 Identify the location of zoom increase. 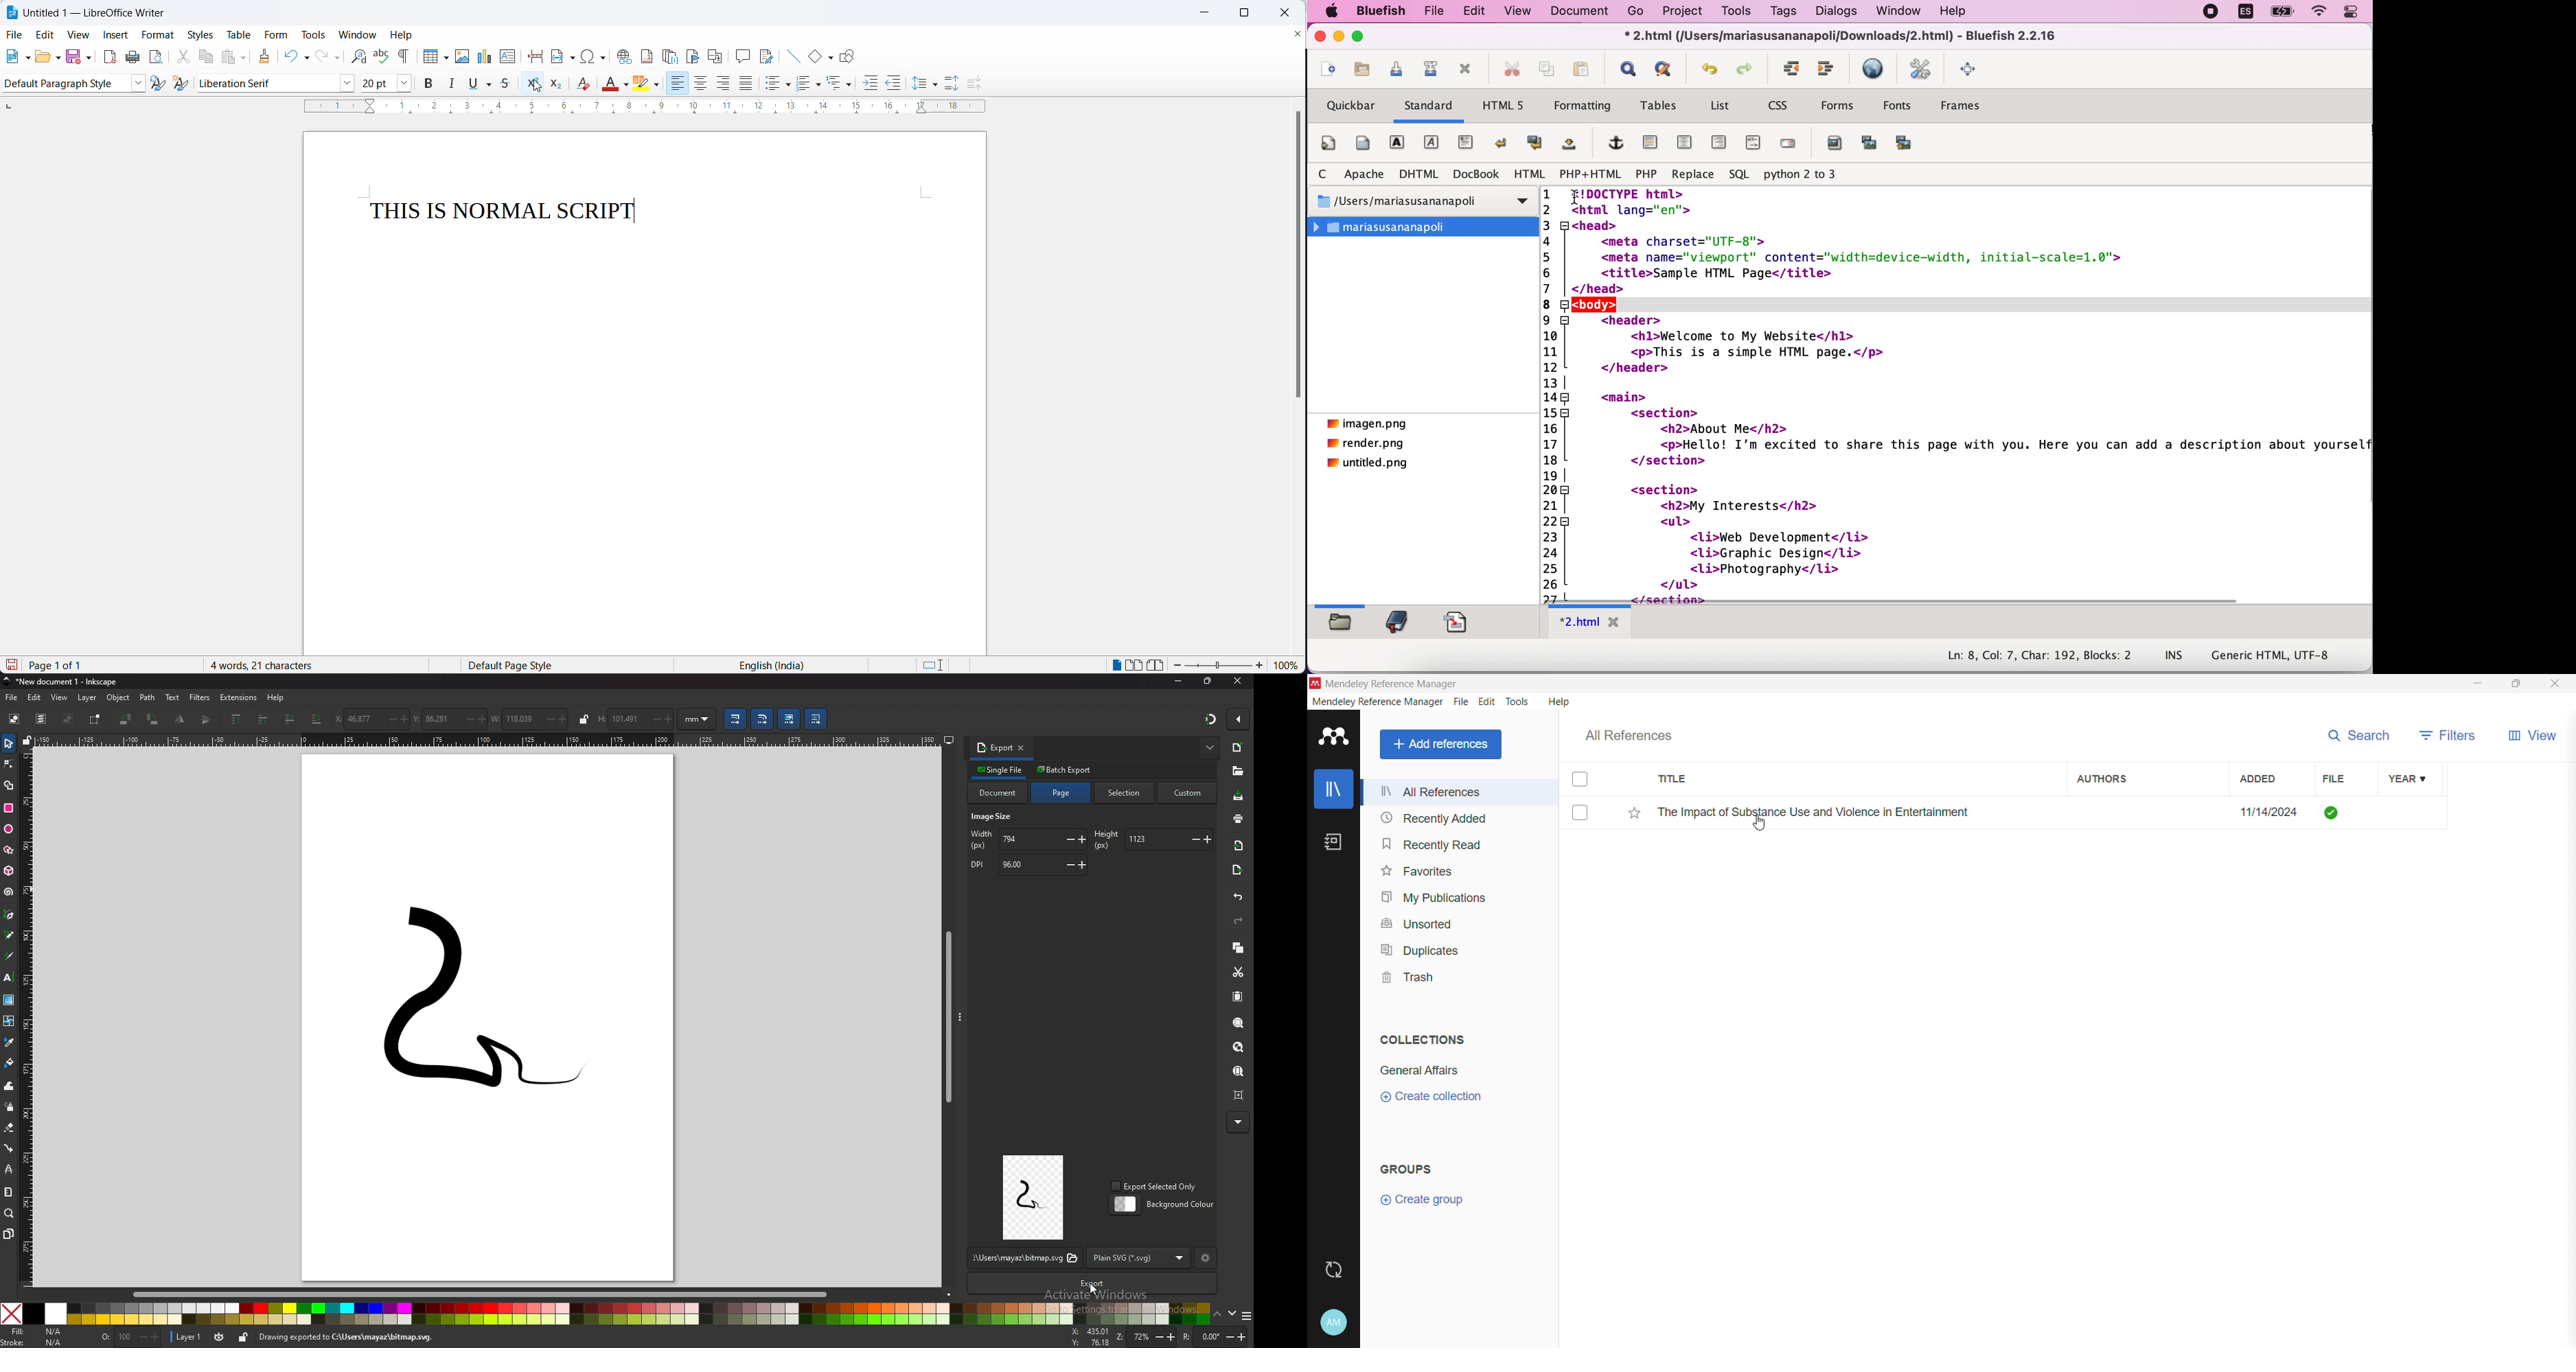
(1179, 666).